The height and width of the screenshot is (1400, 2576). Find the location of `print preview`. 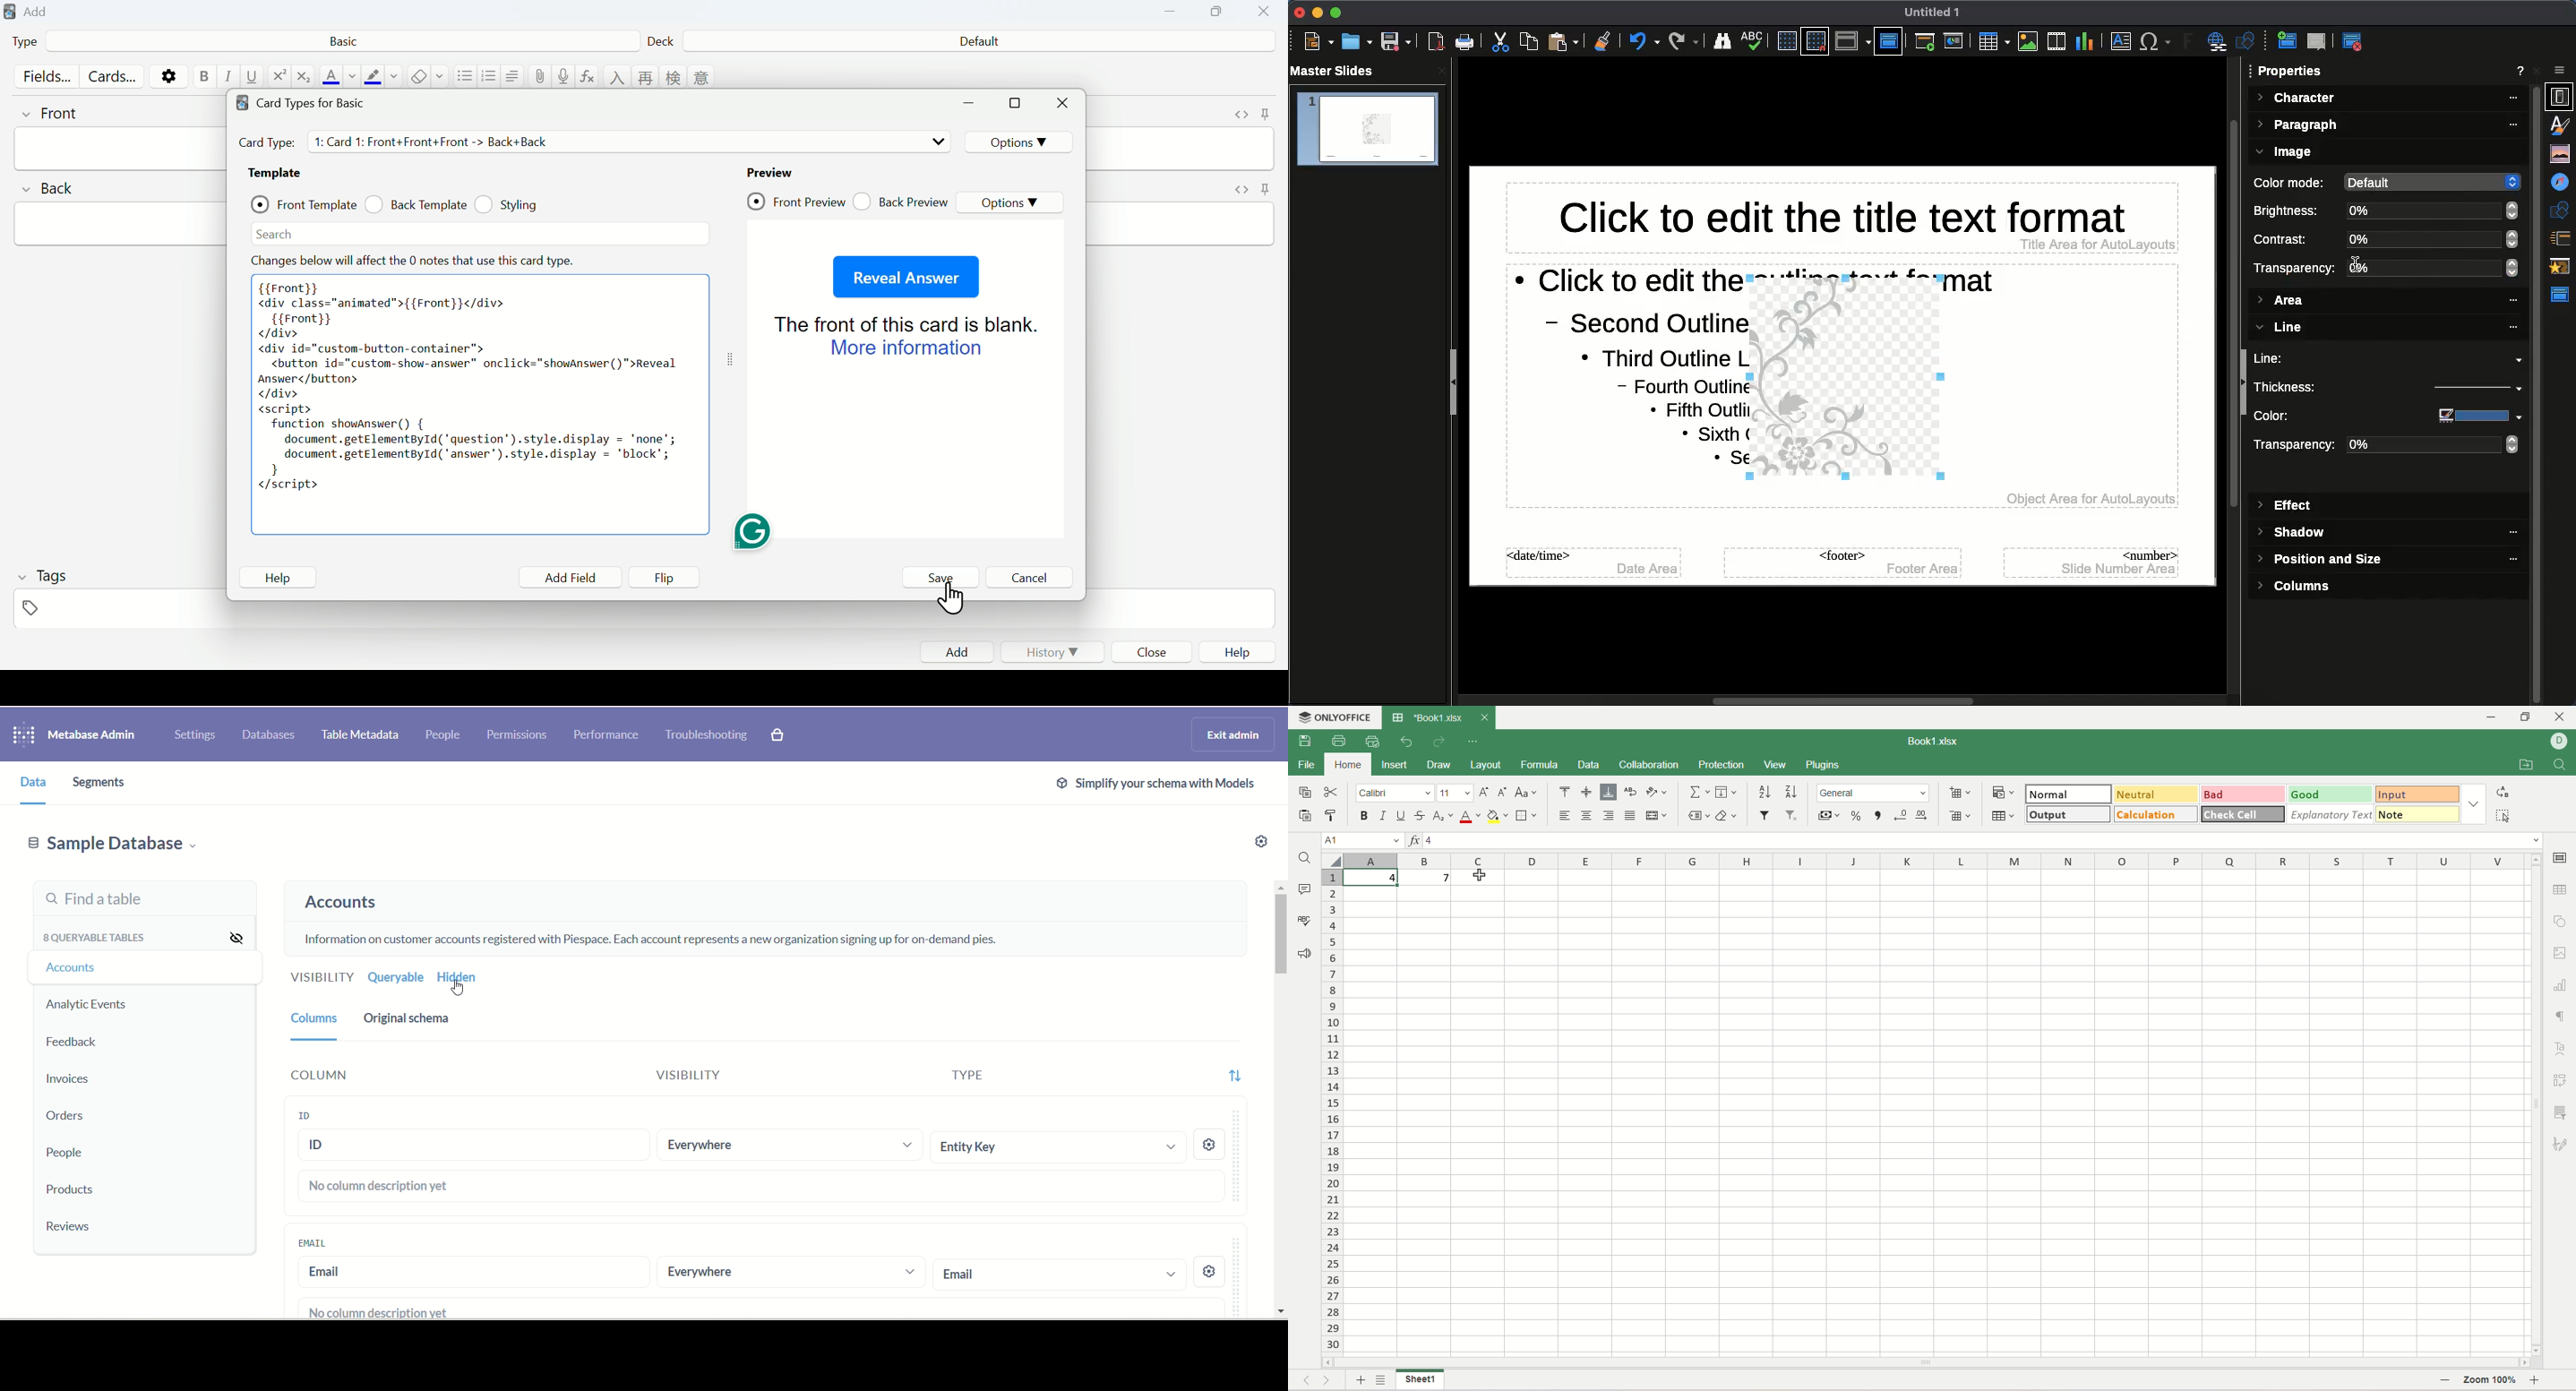

print preview is located at coordinates (1376, 741).